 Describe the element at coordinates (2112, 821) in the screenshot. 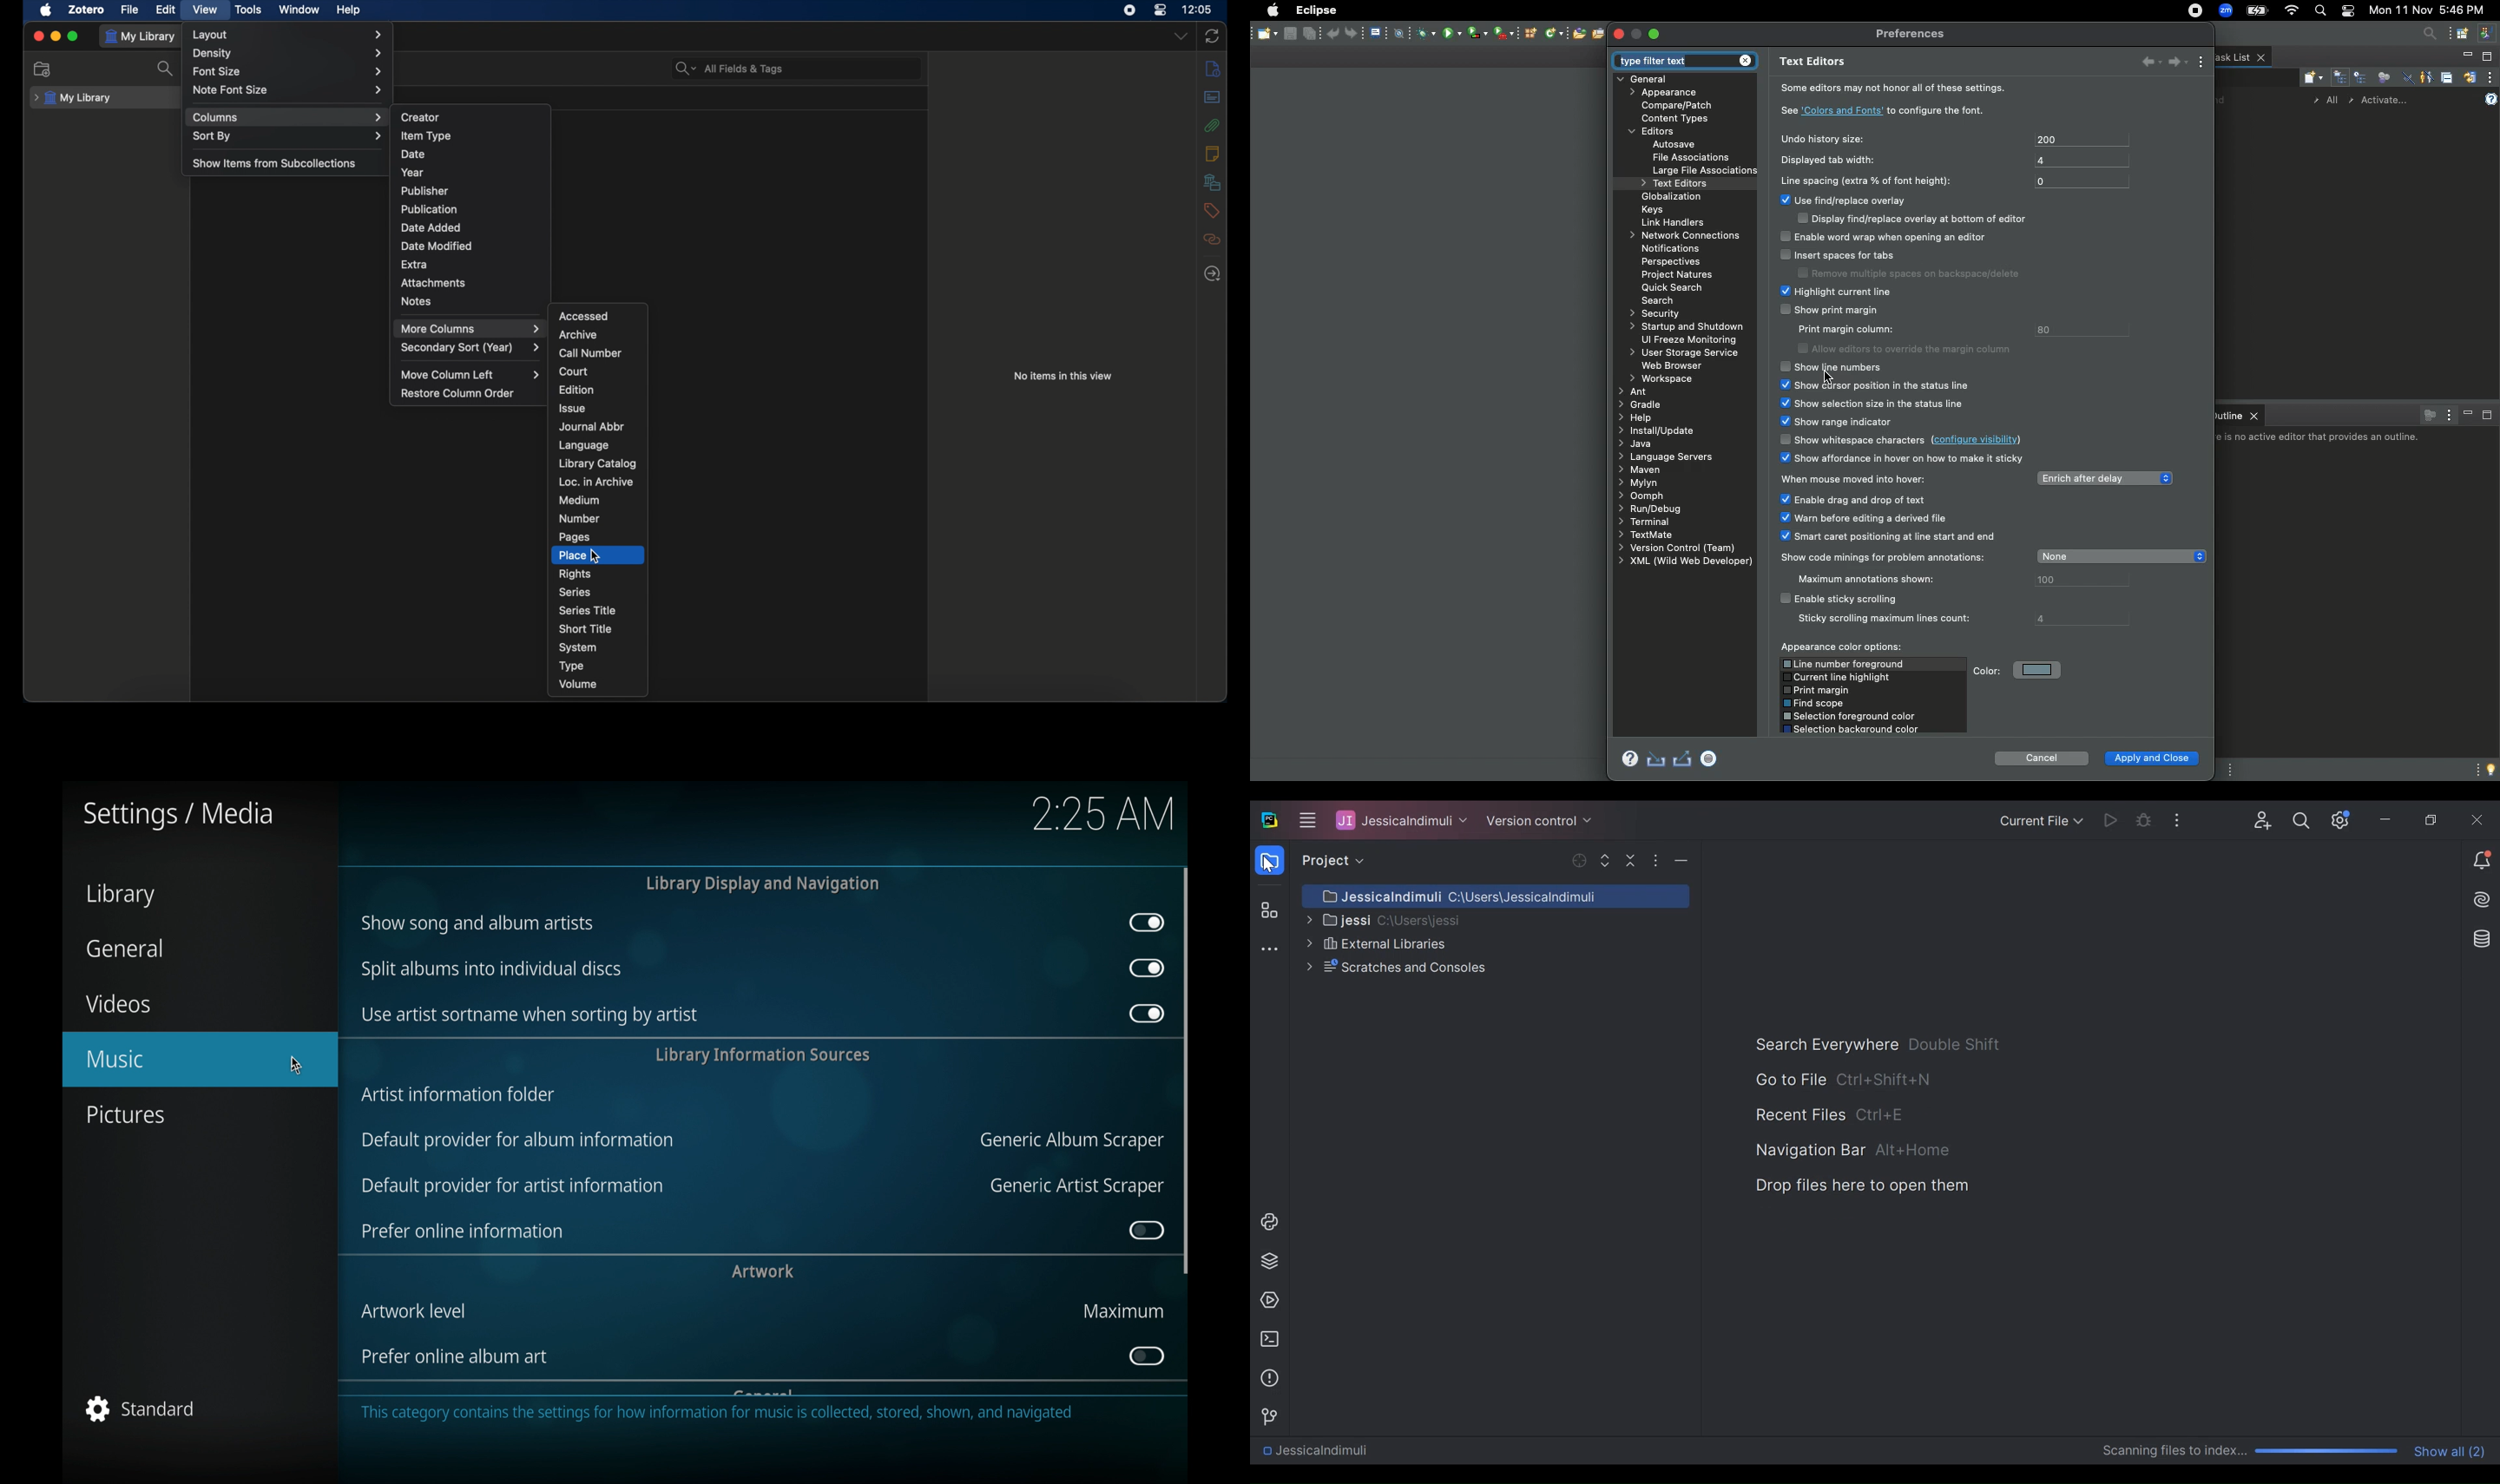

I see `Run` at that location.